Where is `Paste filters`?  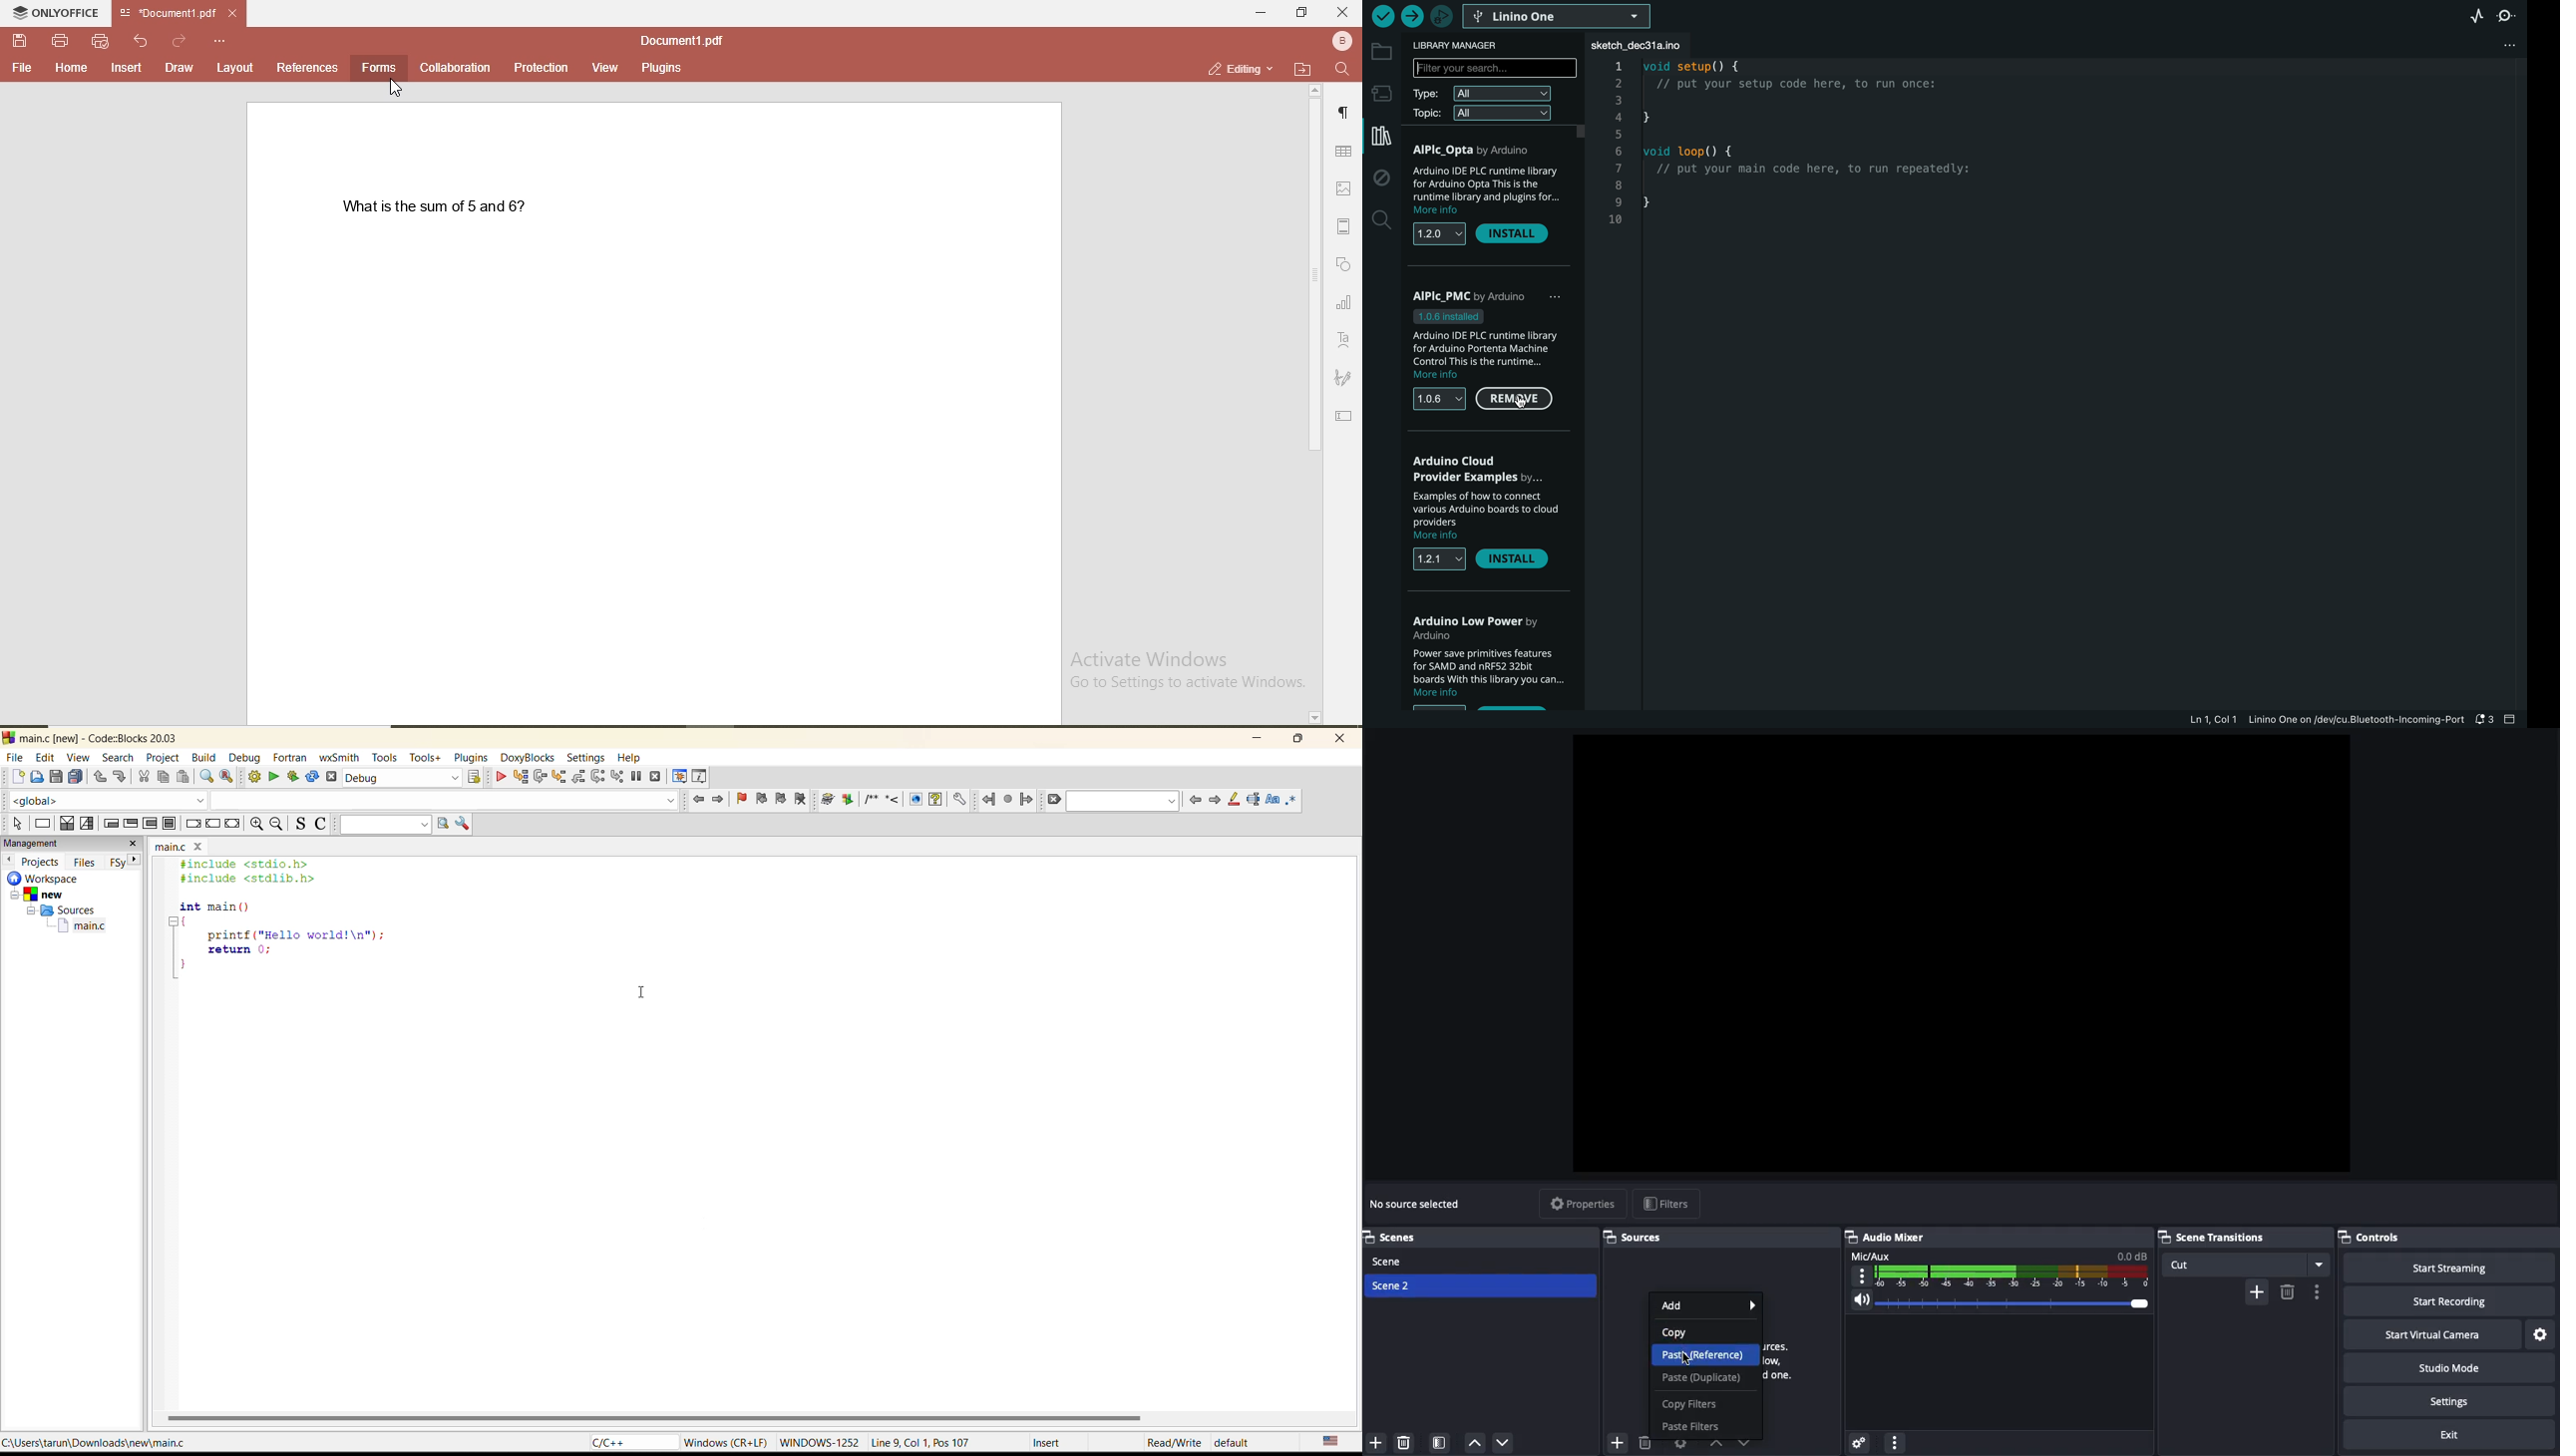
Paste filters is located at coordinates (1692, 1427).